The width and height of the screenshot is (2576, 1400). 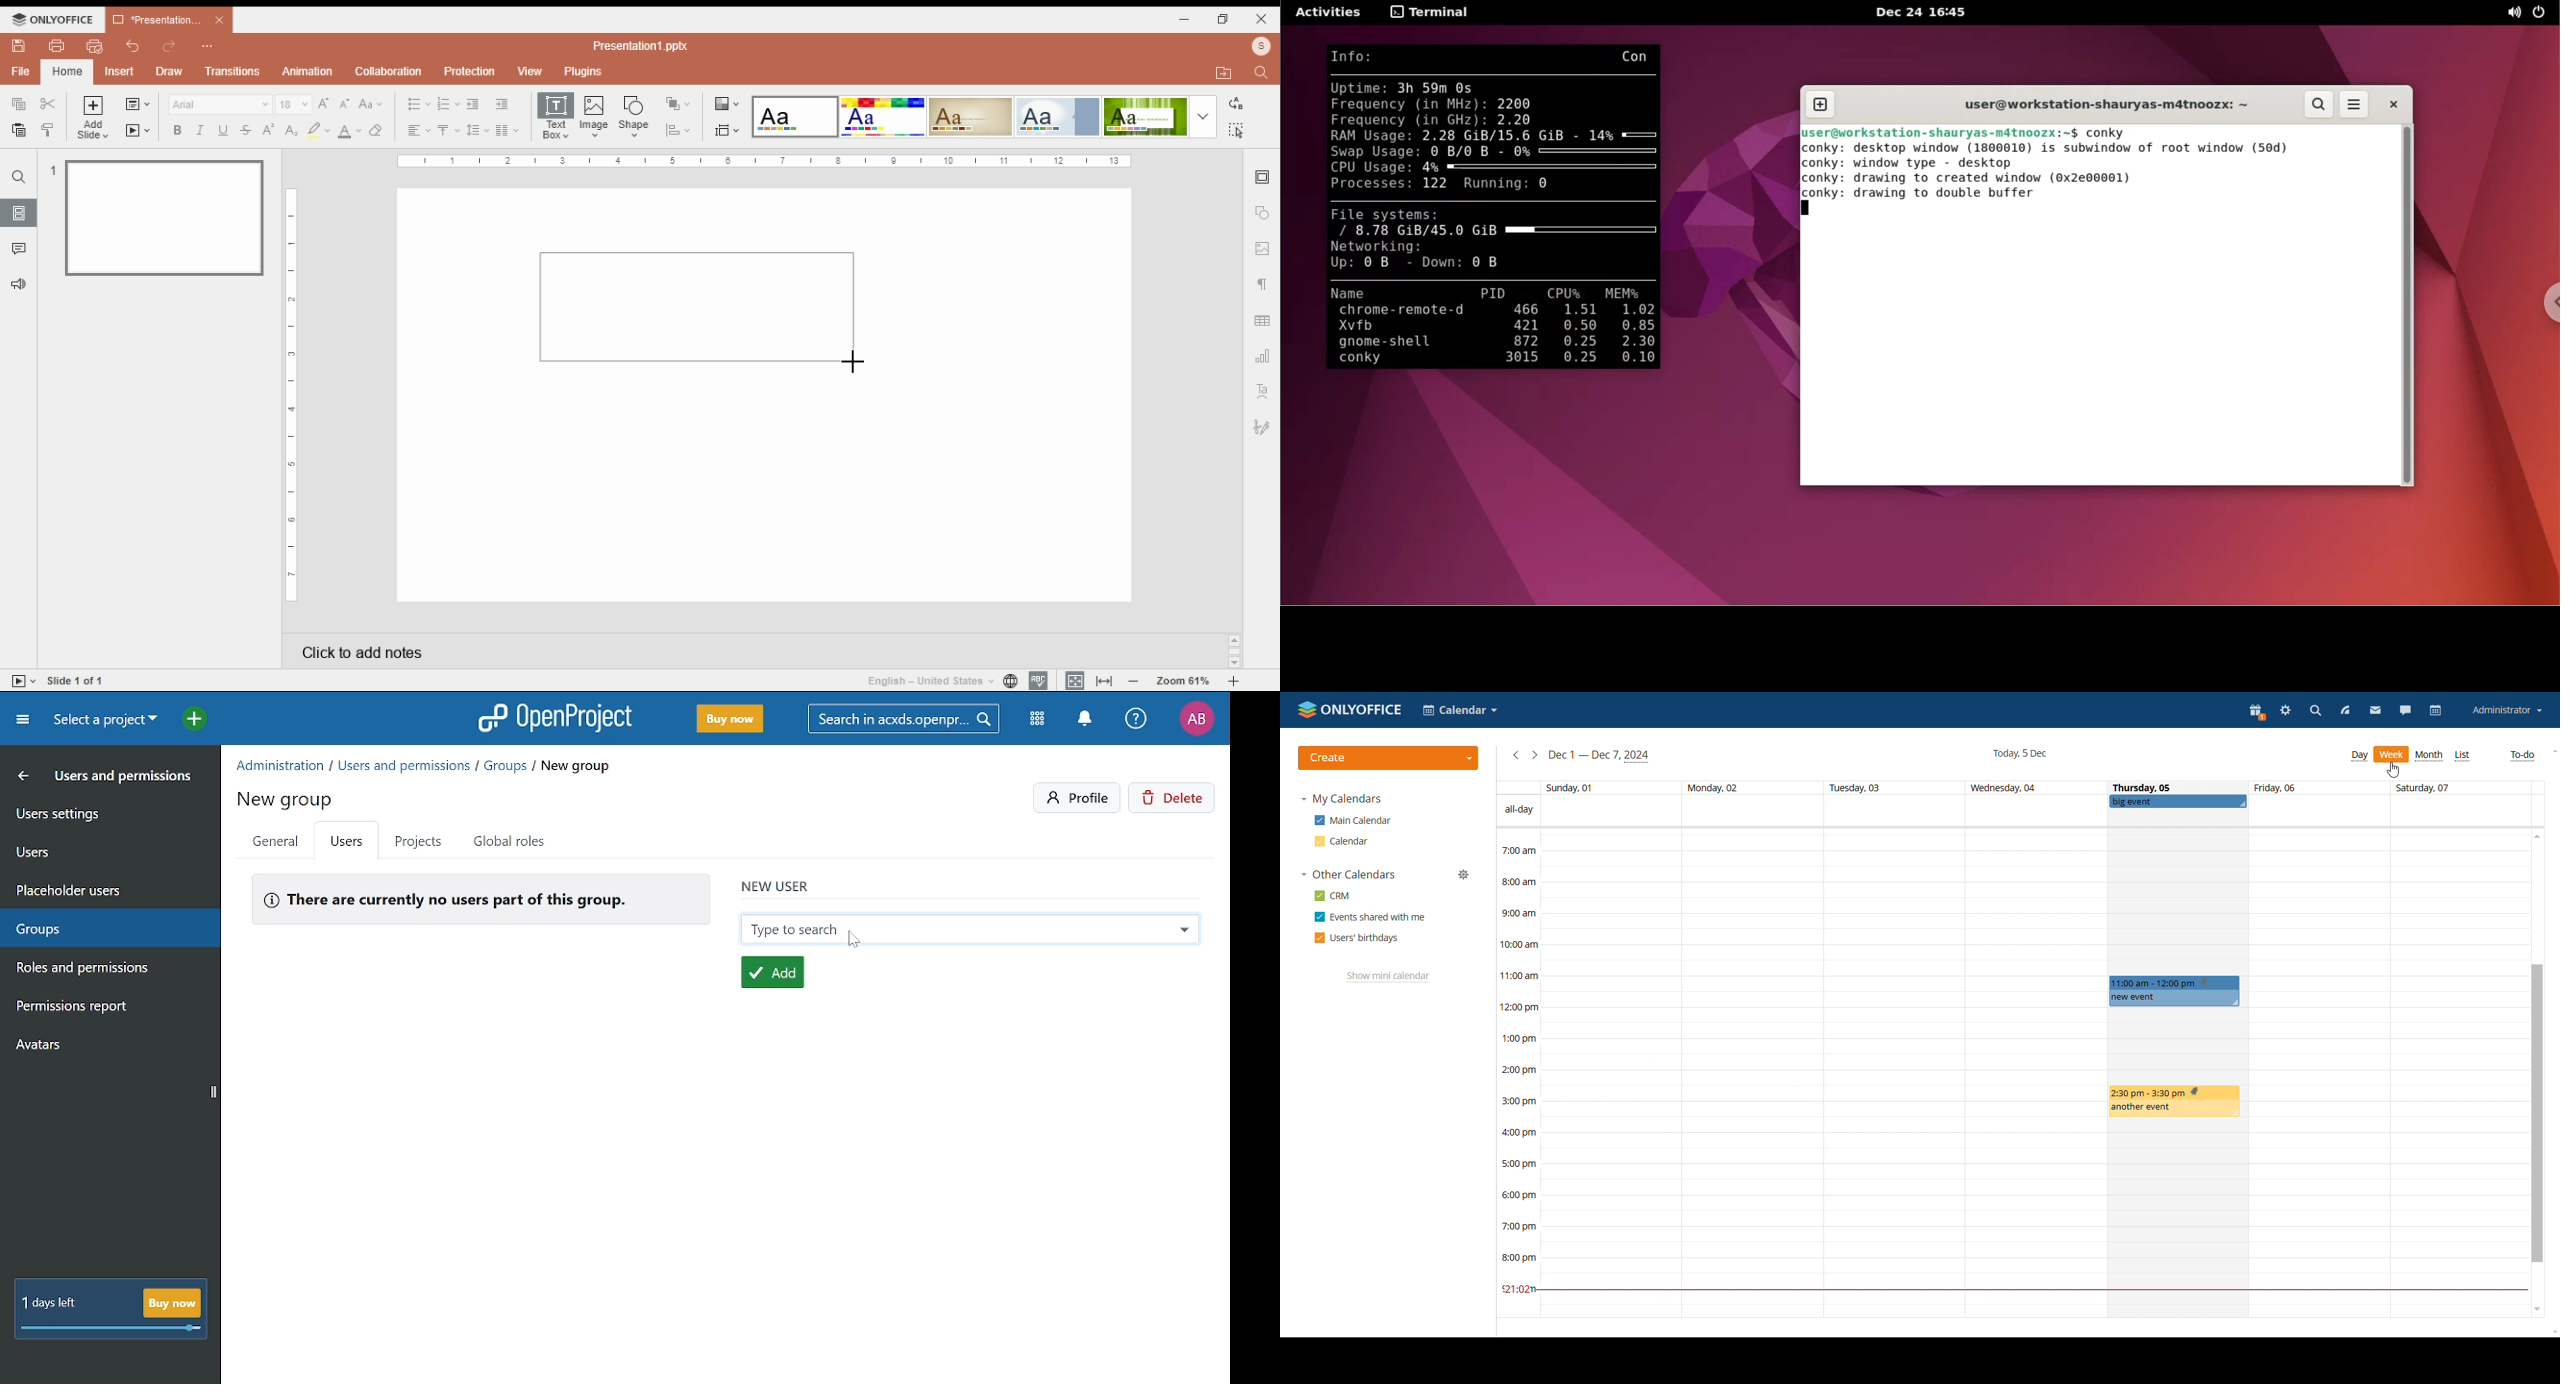 What do you see at coordinates (233, 73) in the screenshot?
I see `transitions` at bounding box center [233, 73].